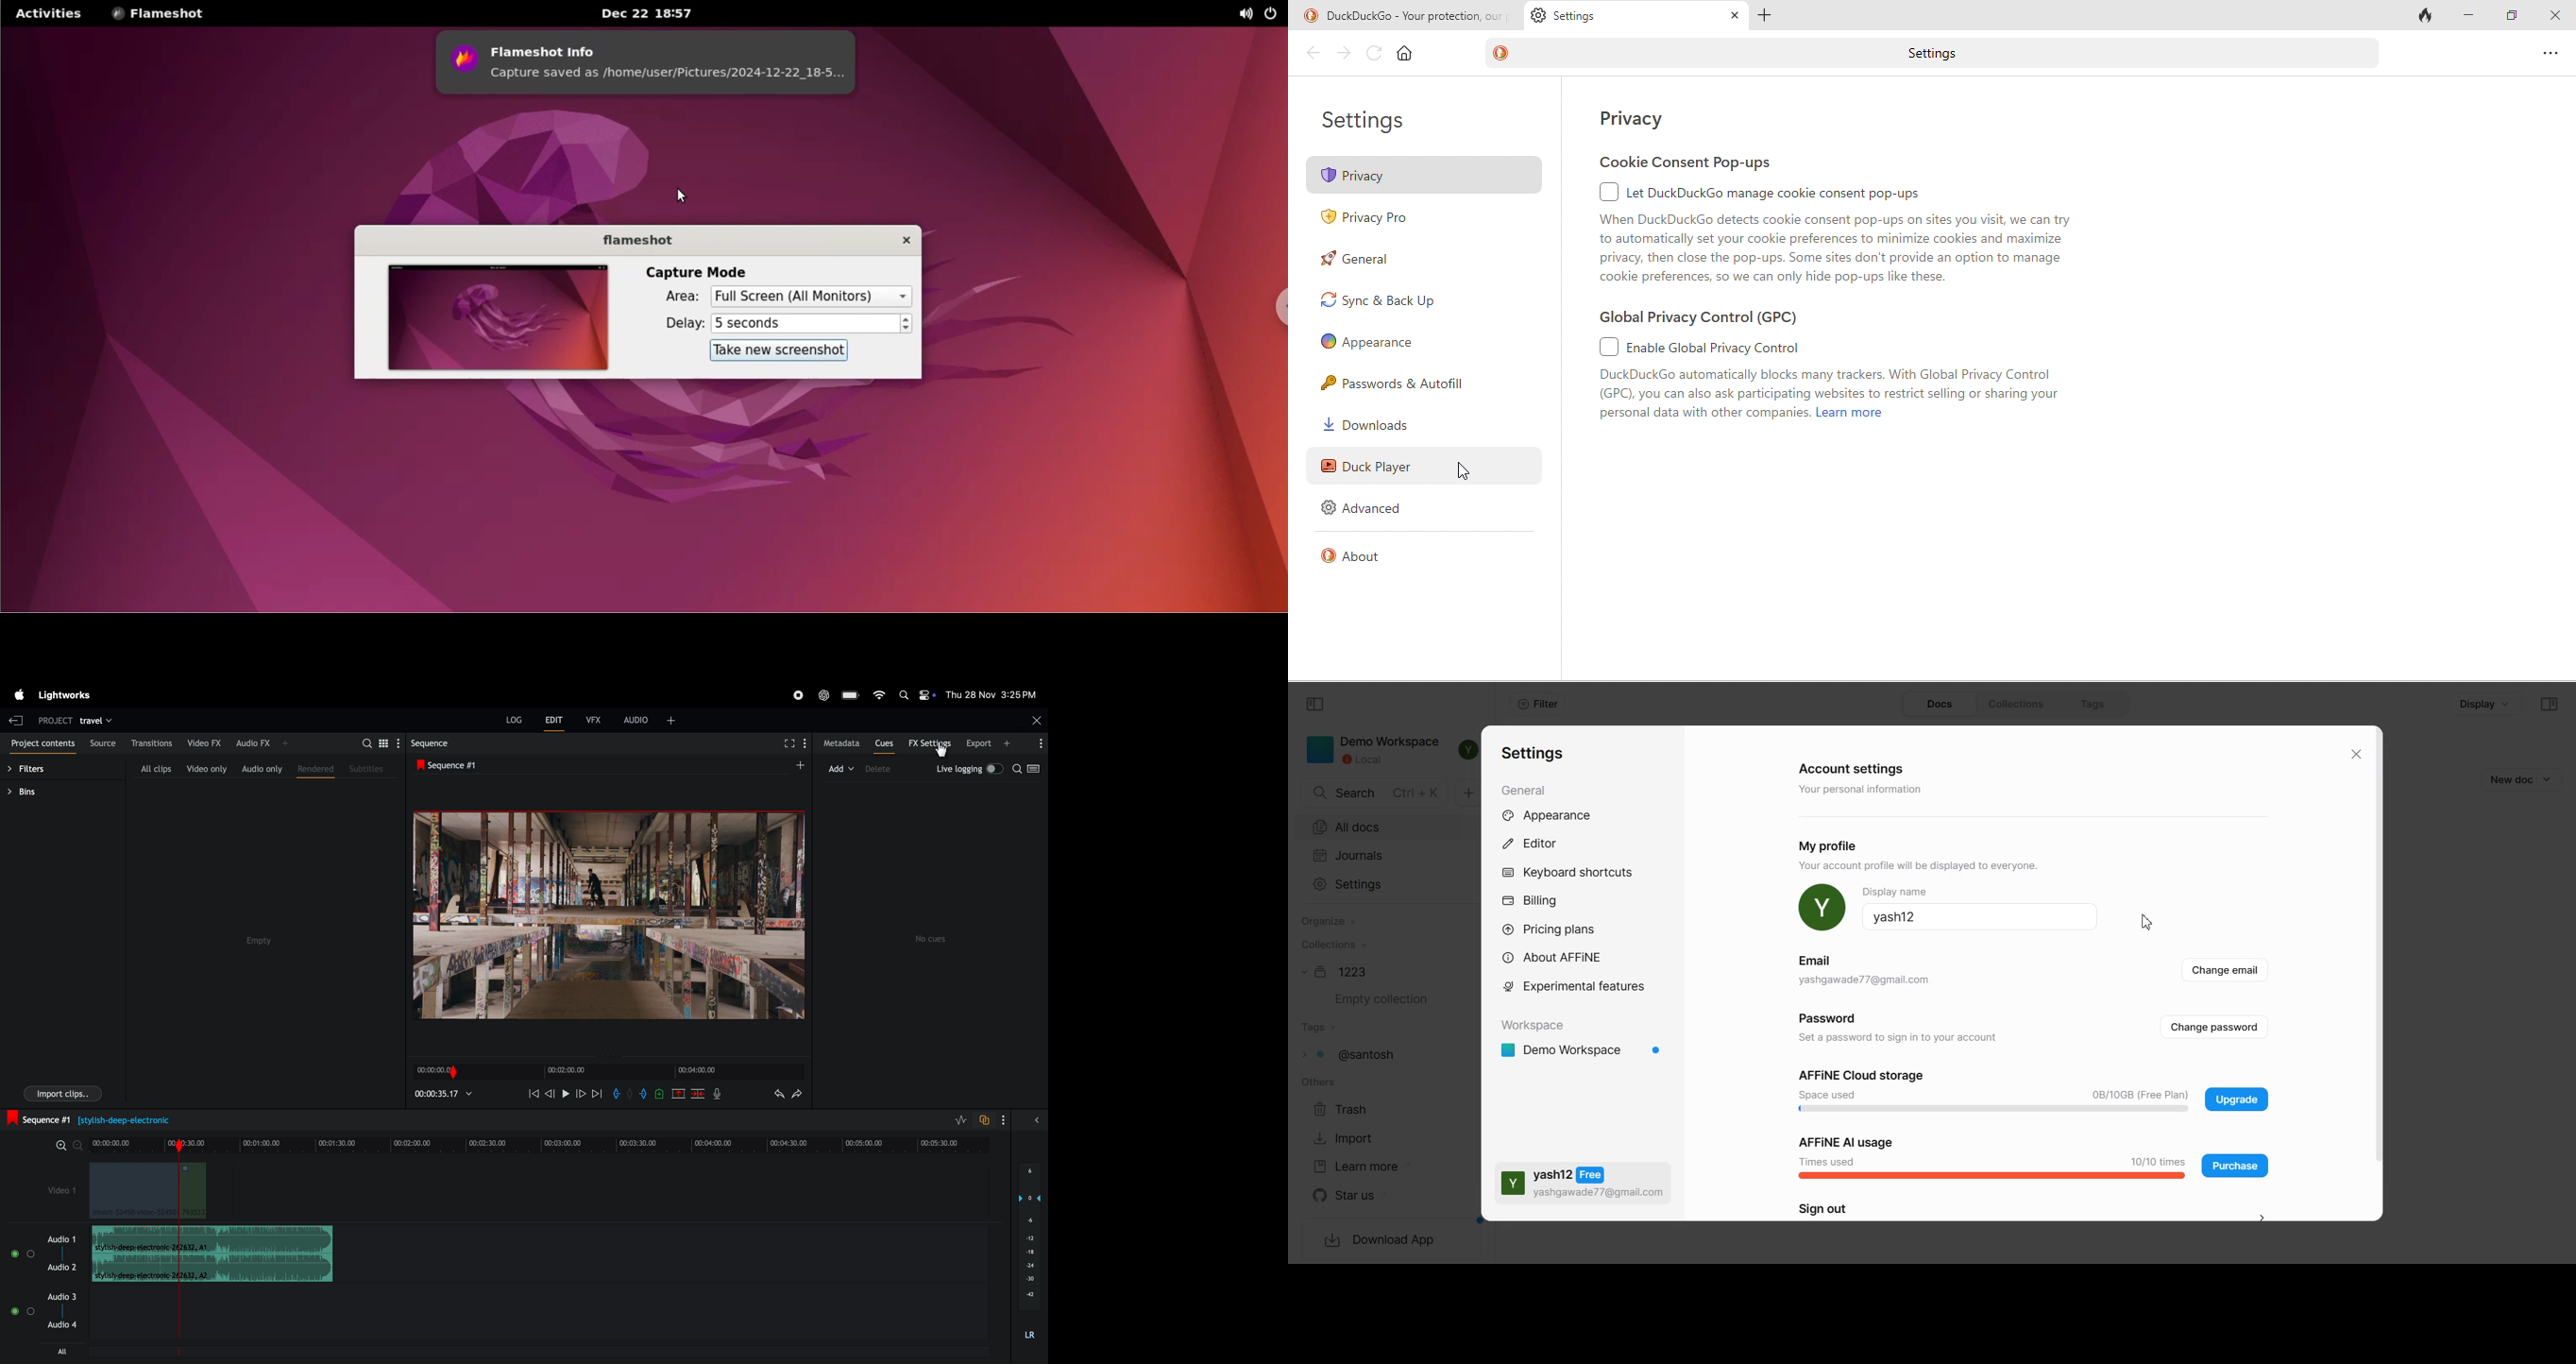  I want to click on All docs, so click(1381, 826).